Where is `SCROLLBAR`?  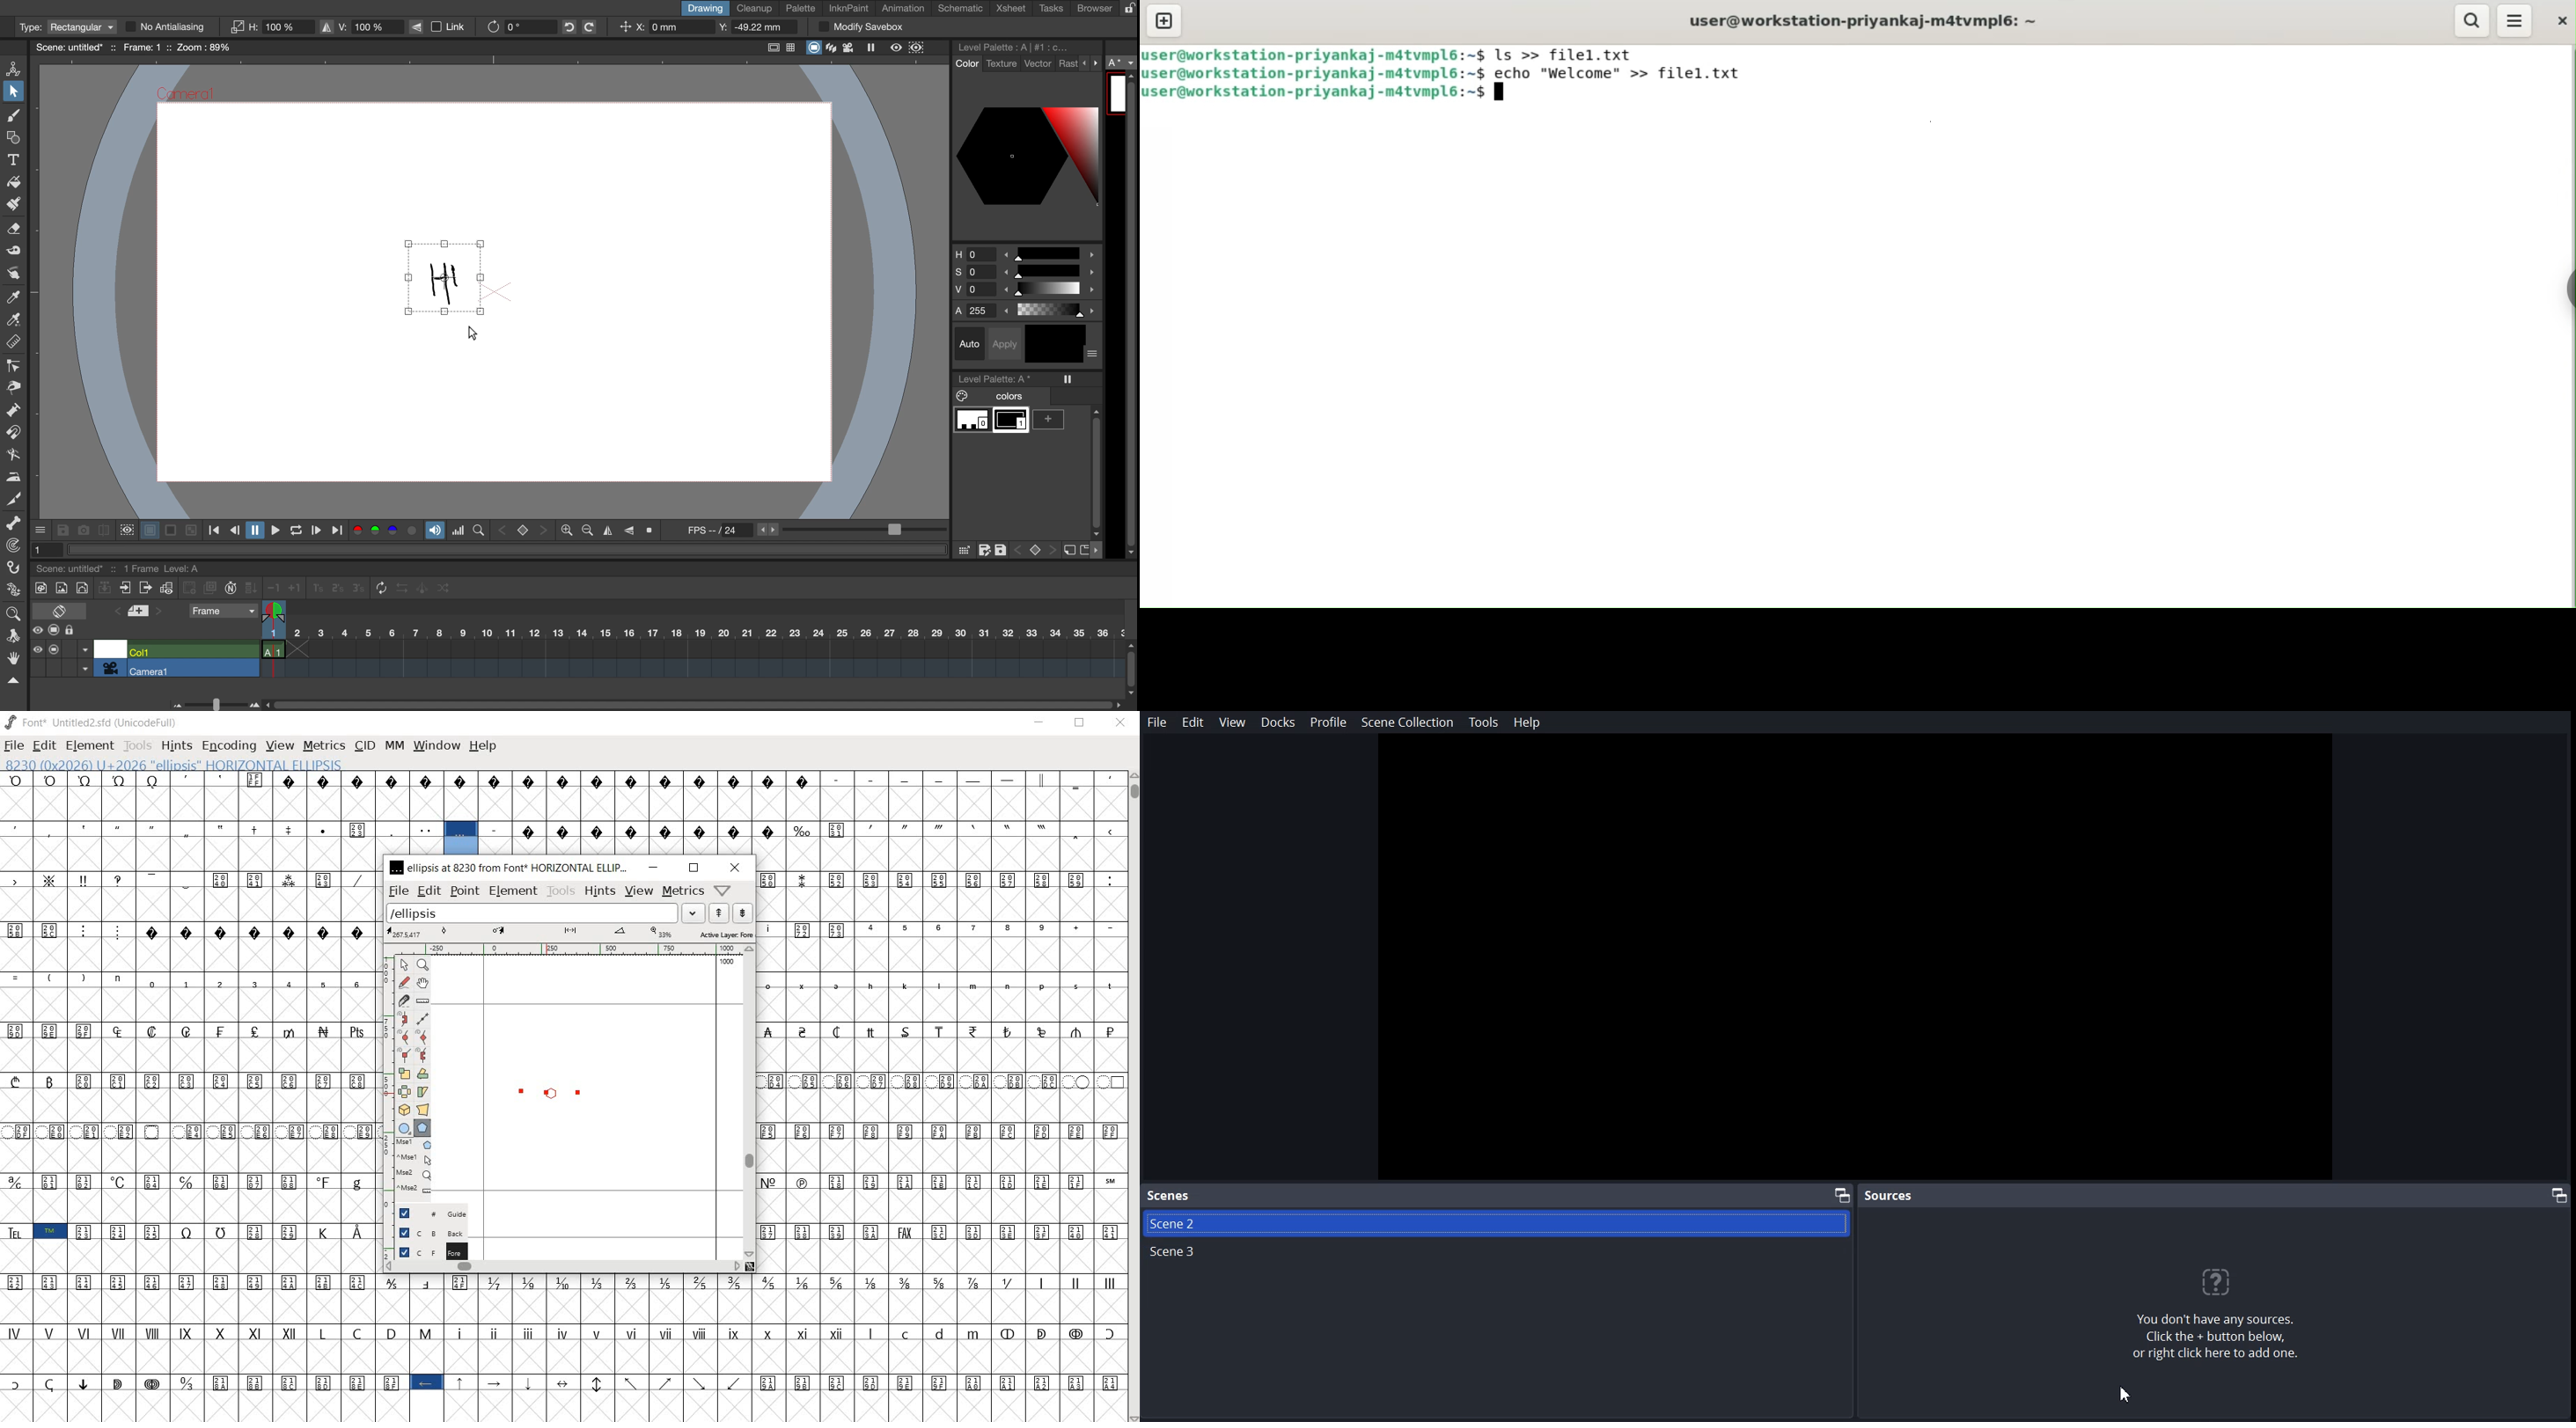 SCROLLBAR is located at coordinates (1133, 1097).